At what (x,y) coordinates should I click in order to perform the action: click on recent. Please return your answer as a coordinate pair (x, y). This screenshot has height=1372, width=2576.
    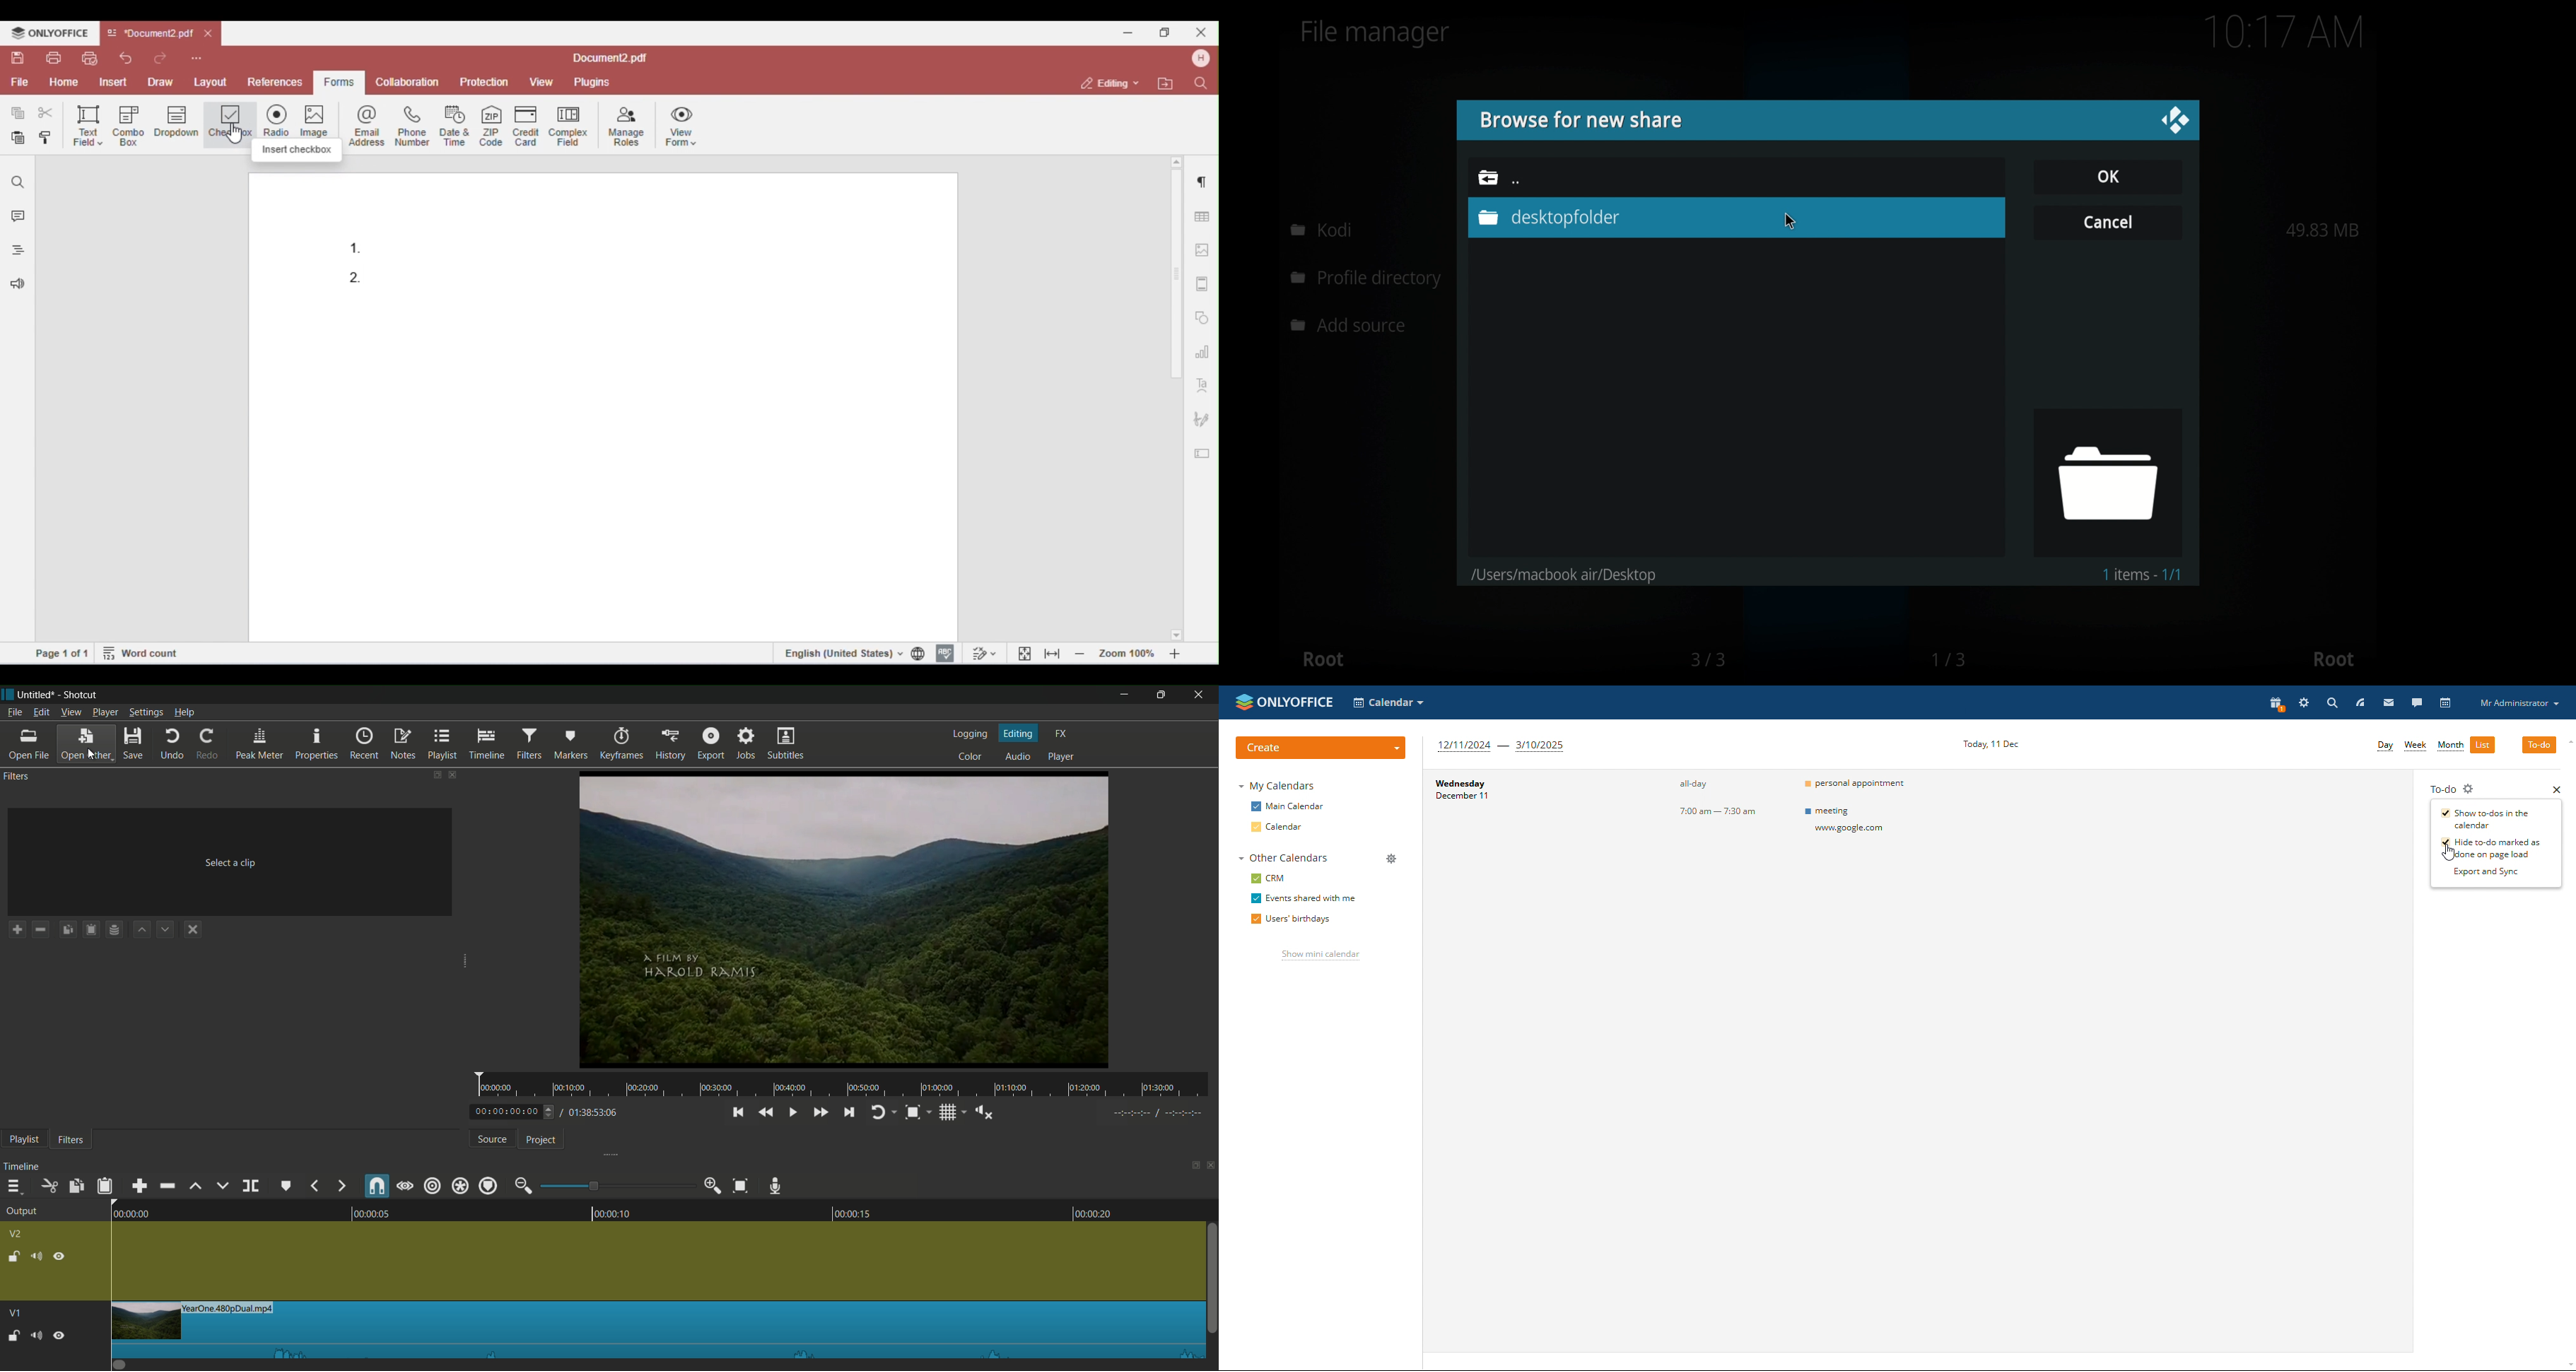
    Looking at the image, I should click on (365, 745).